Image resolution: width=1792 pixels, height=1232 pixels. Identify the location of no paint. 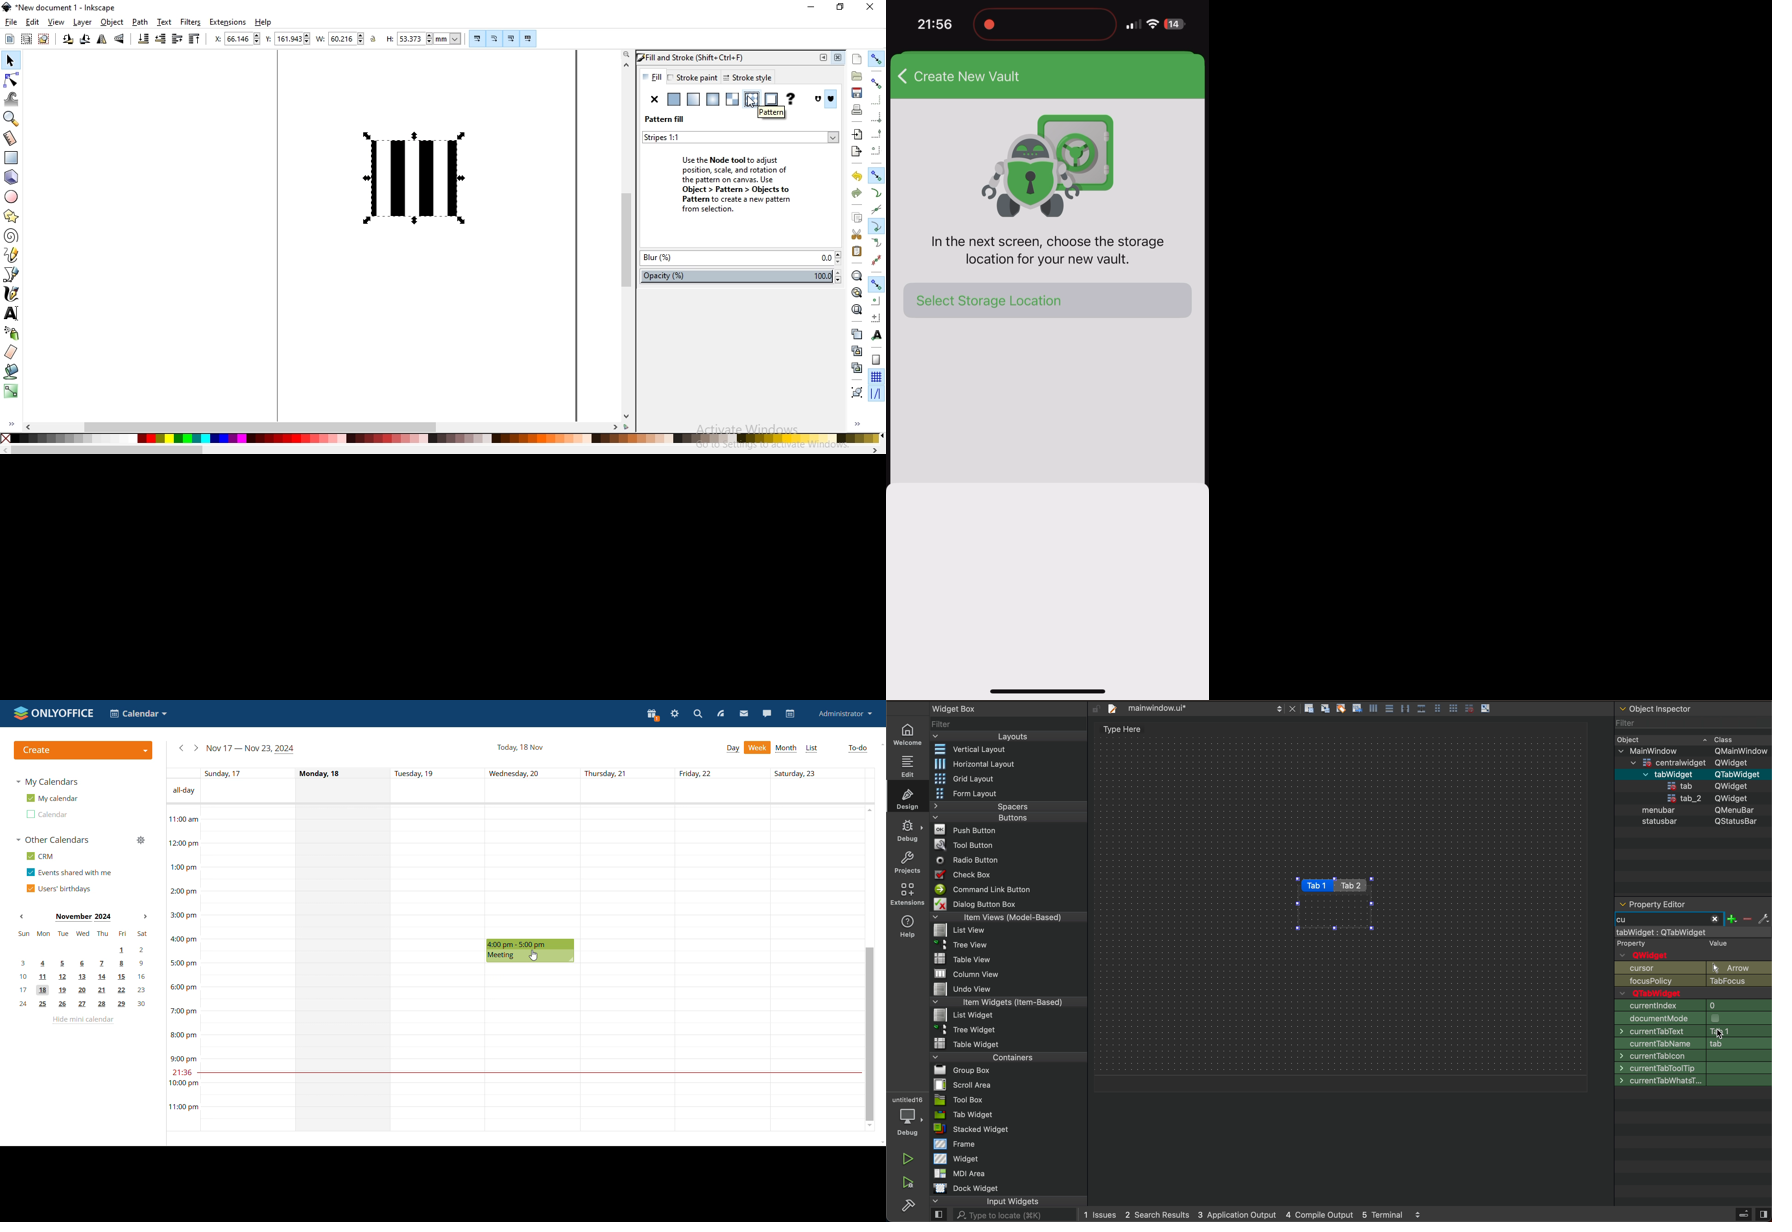
(654, 99).